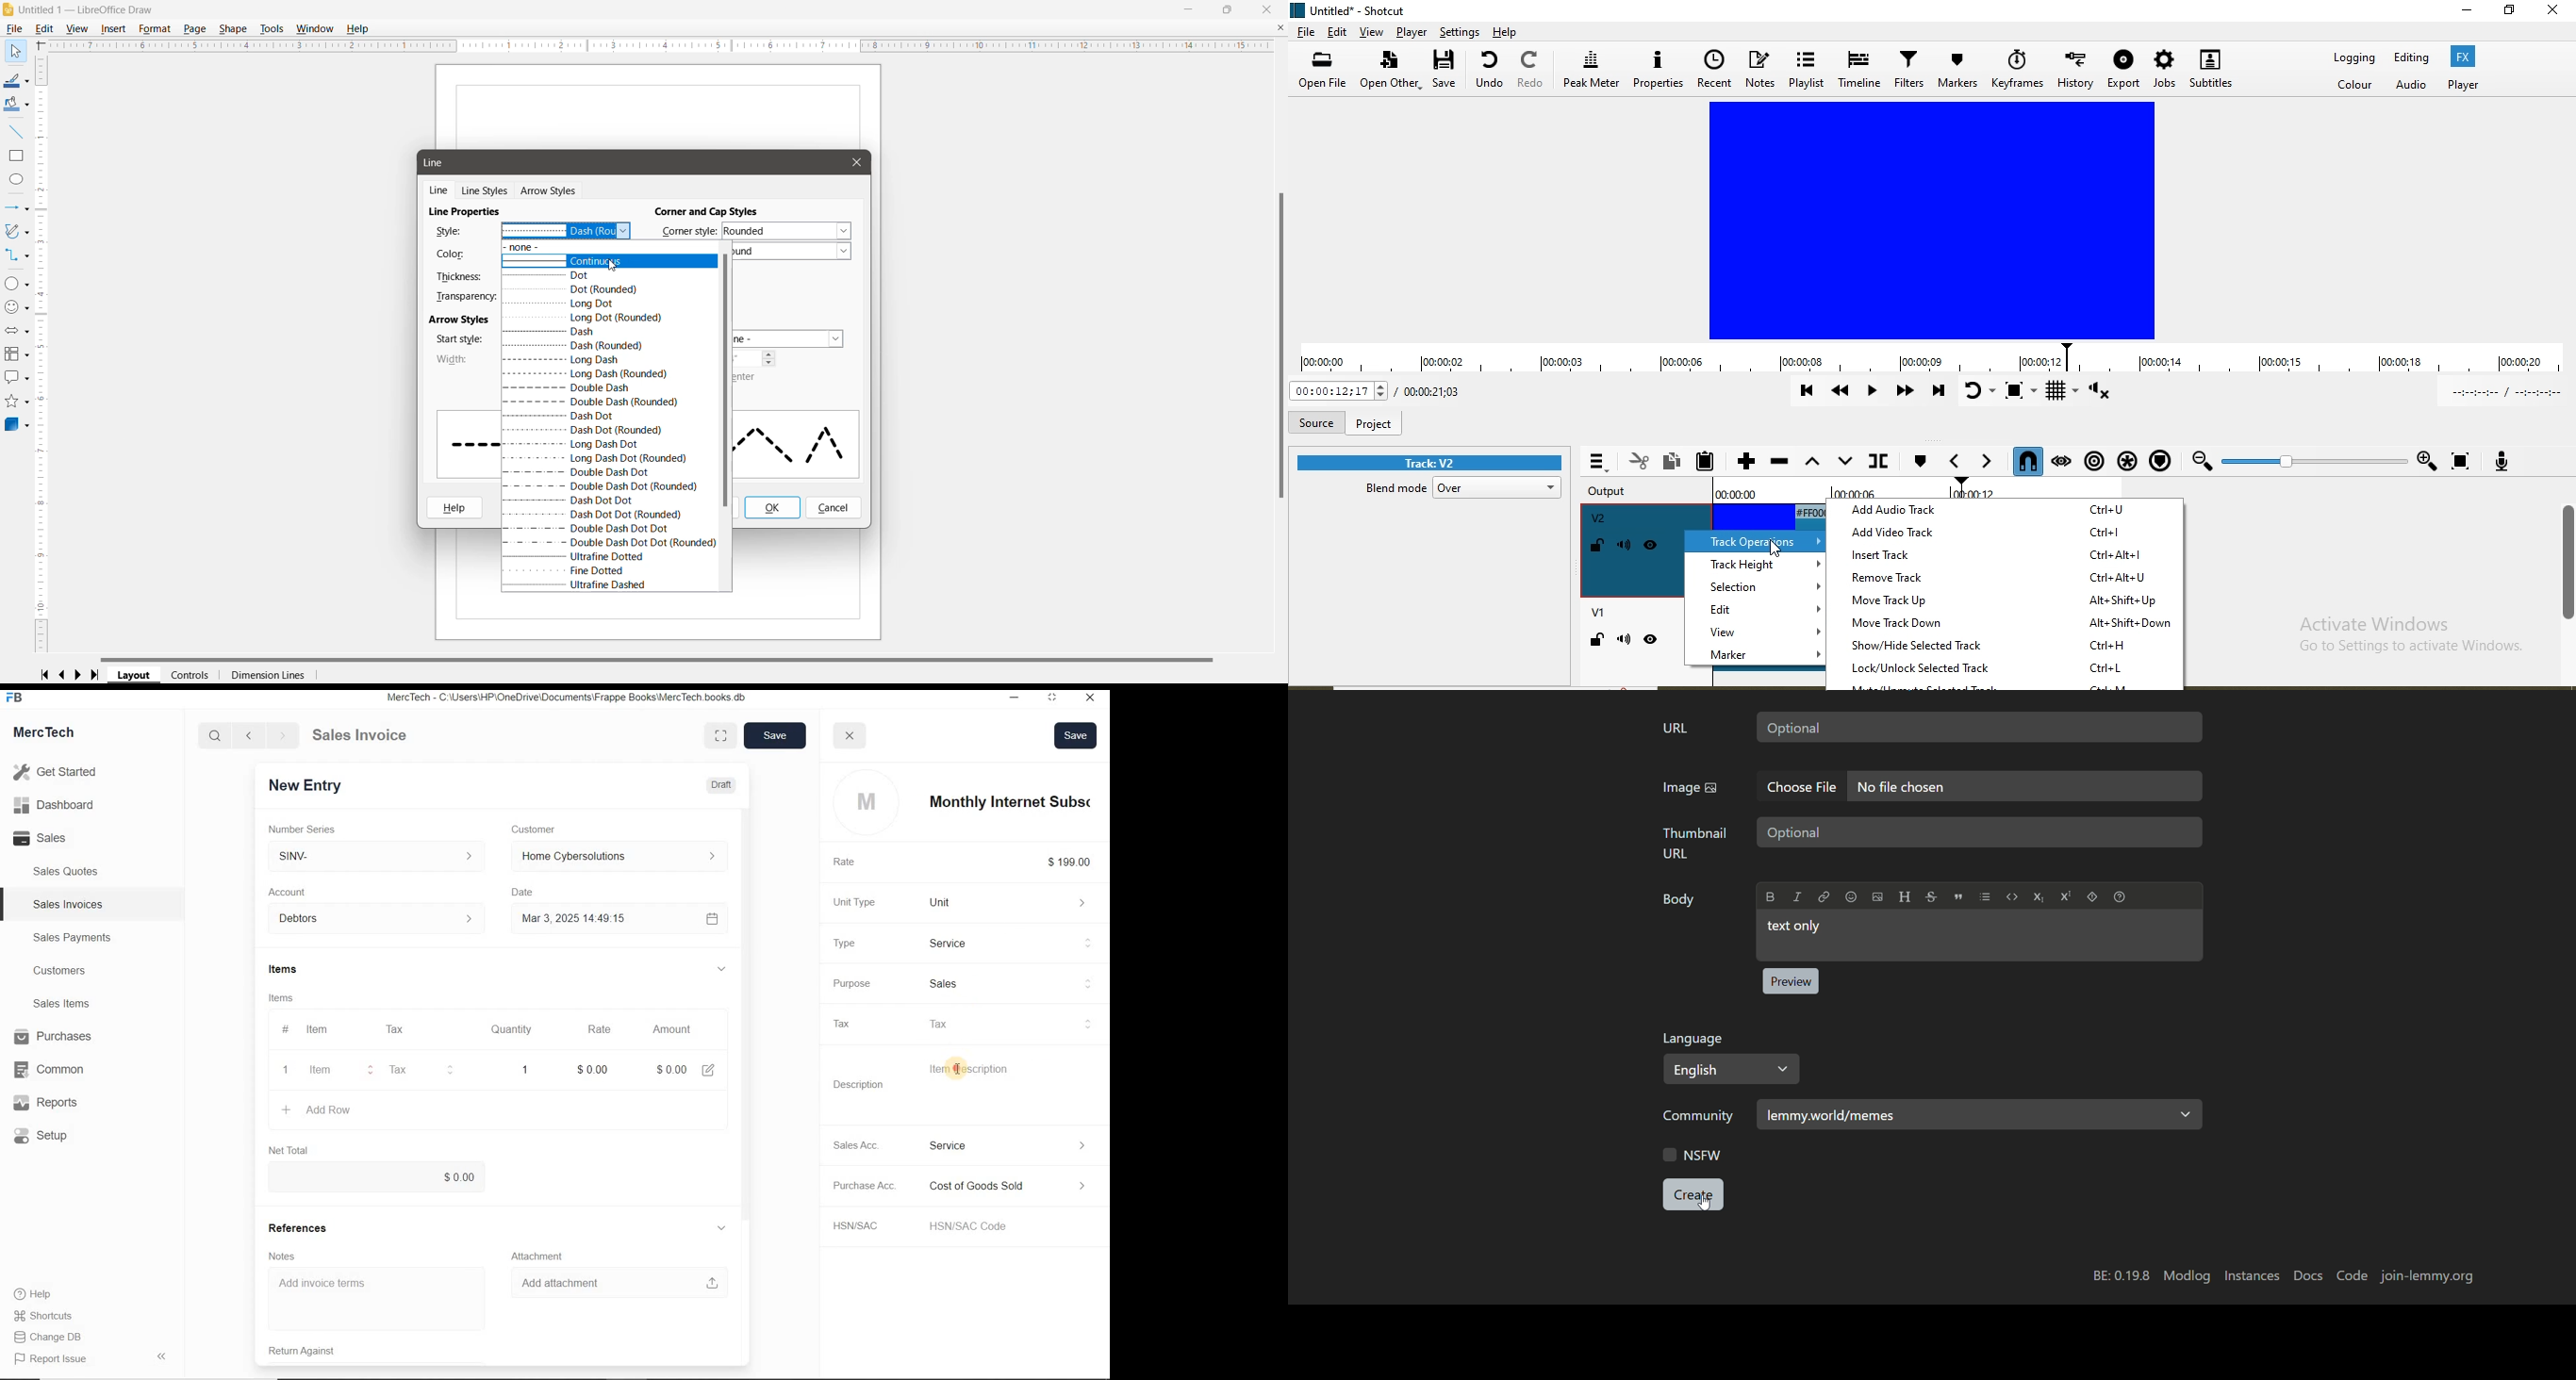 The image size is (2576, 1400). What do you see at coordinates (1065, 862) in the screenshot?
I see `$199` at bounding box center [1065, 862].